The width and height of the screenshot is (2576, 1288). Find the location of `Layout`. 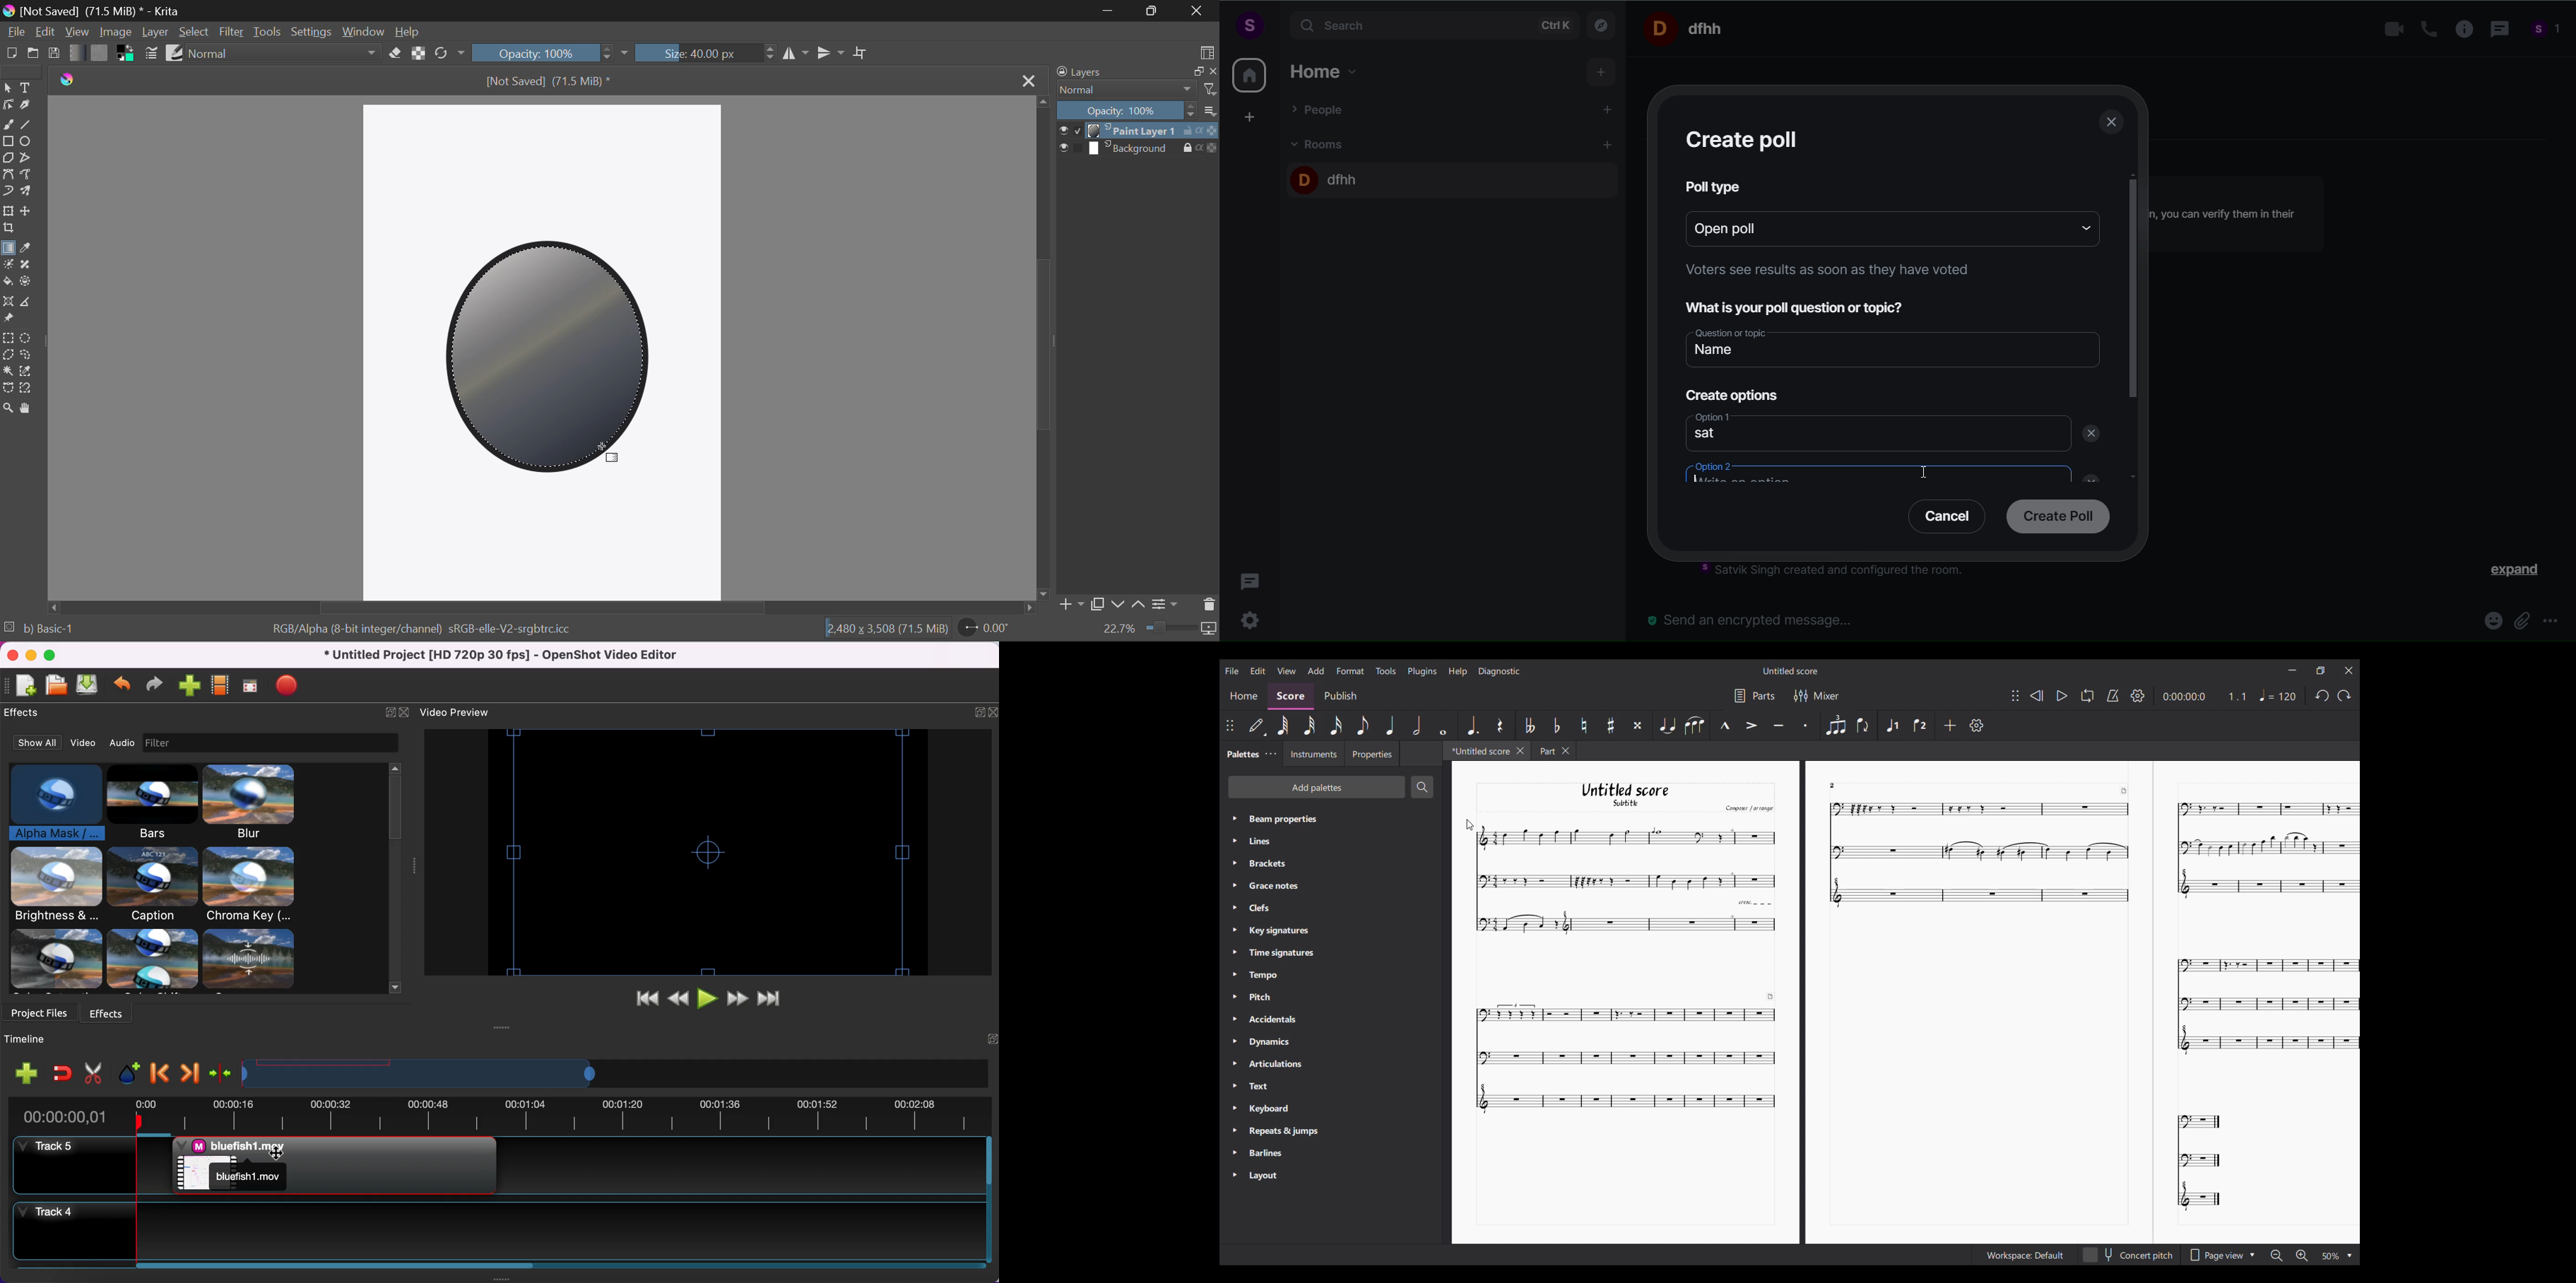

Layout is located at coordinates (1267, 1175).